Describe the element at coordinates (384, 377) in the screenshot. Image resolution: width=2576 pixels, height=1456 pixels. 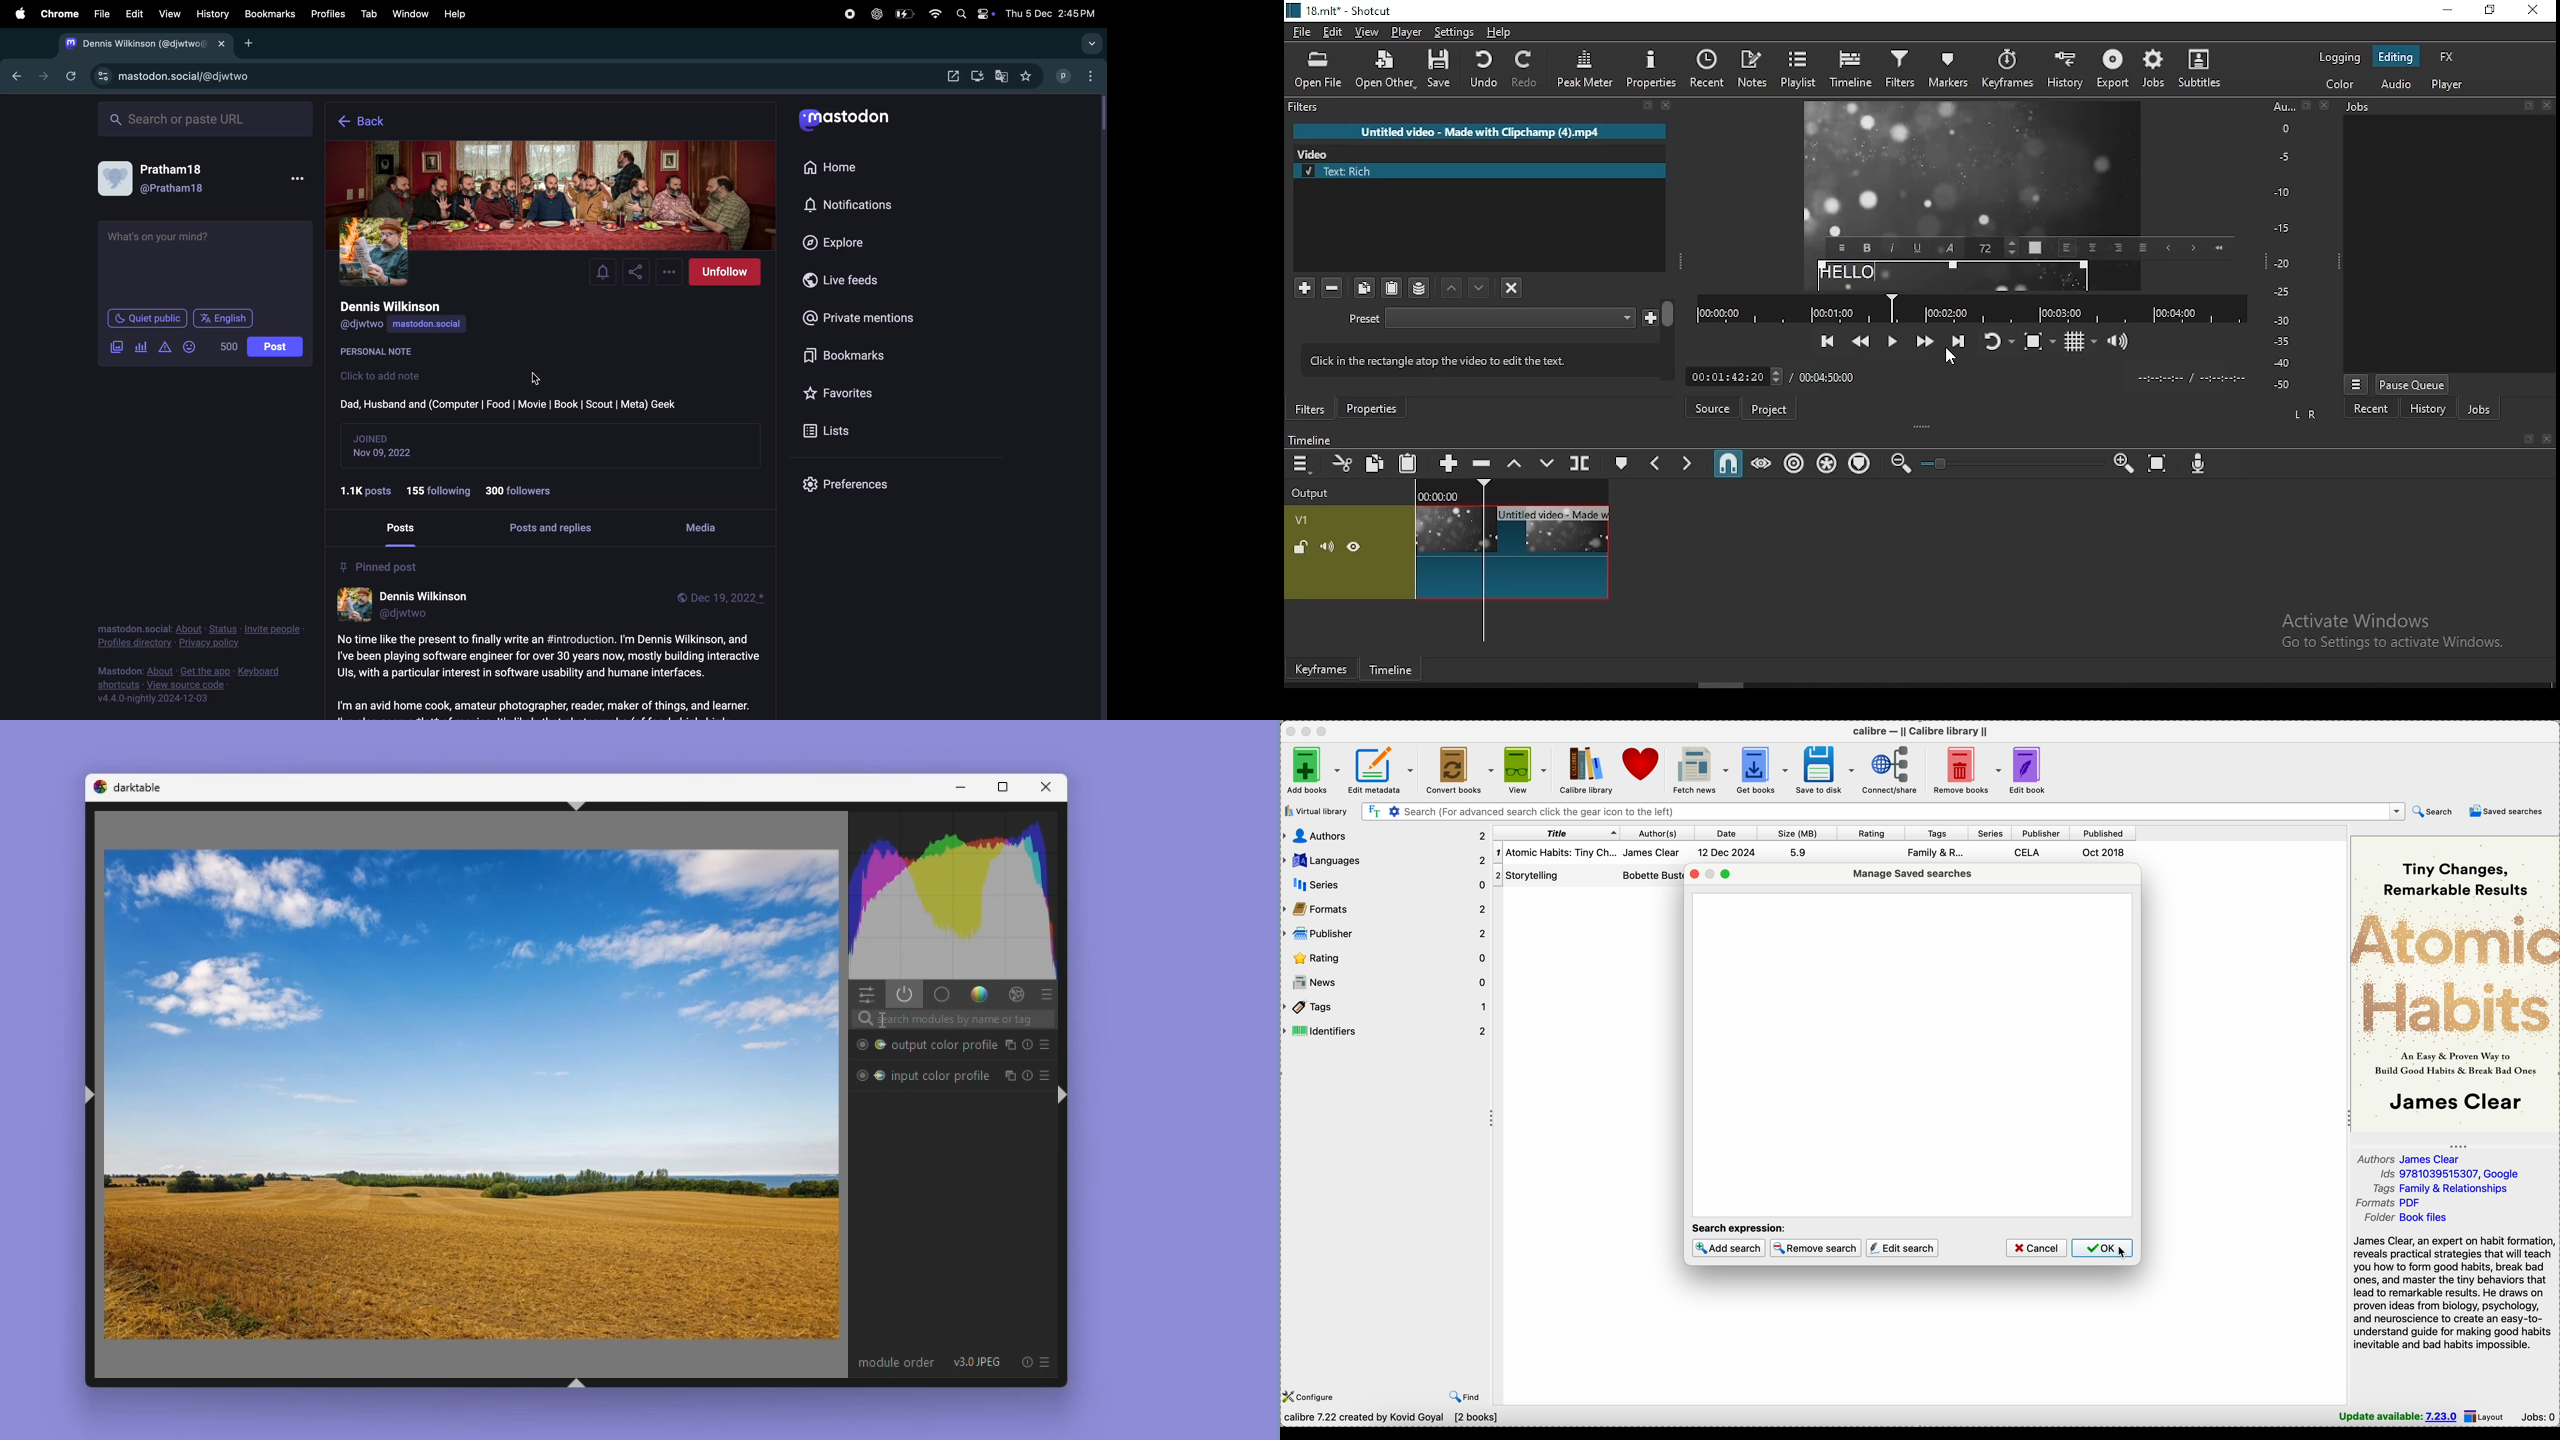
I see `click and note` at that location.